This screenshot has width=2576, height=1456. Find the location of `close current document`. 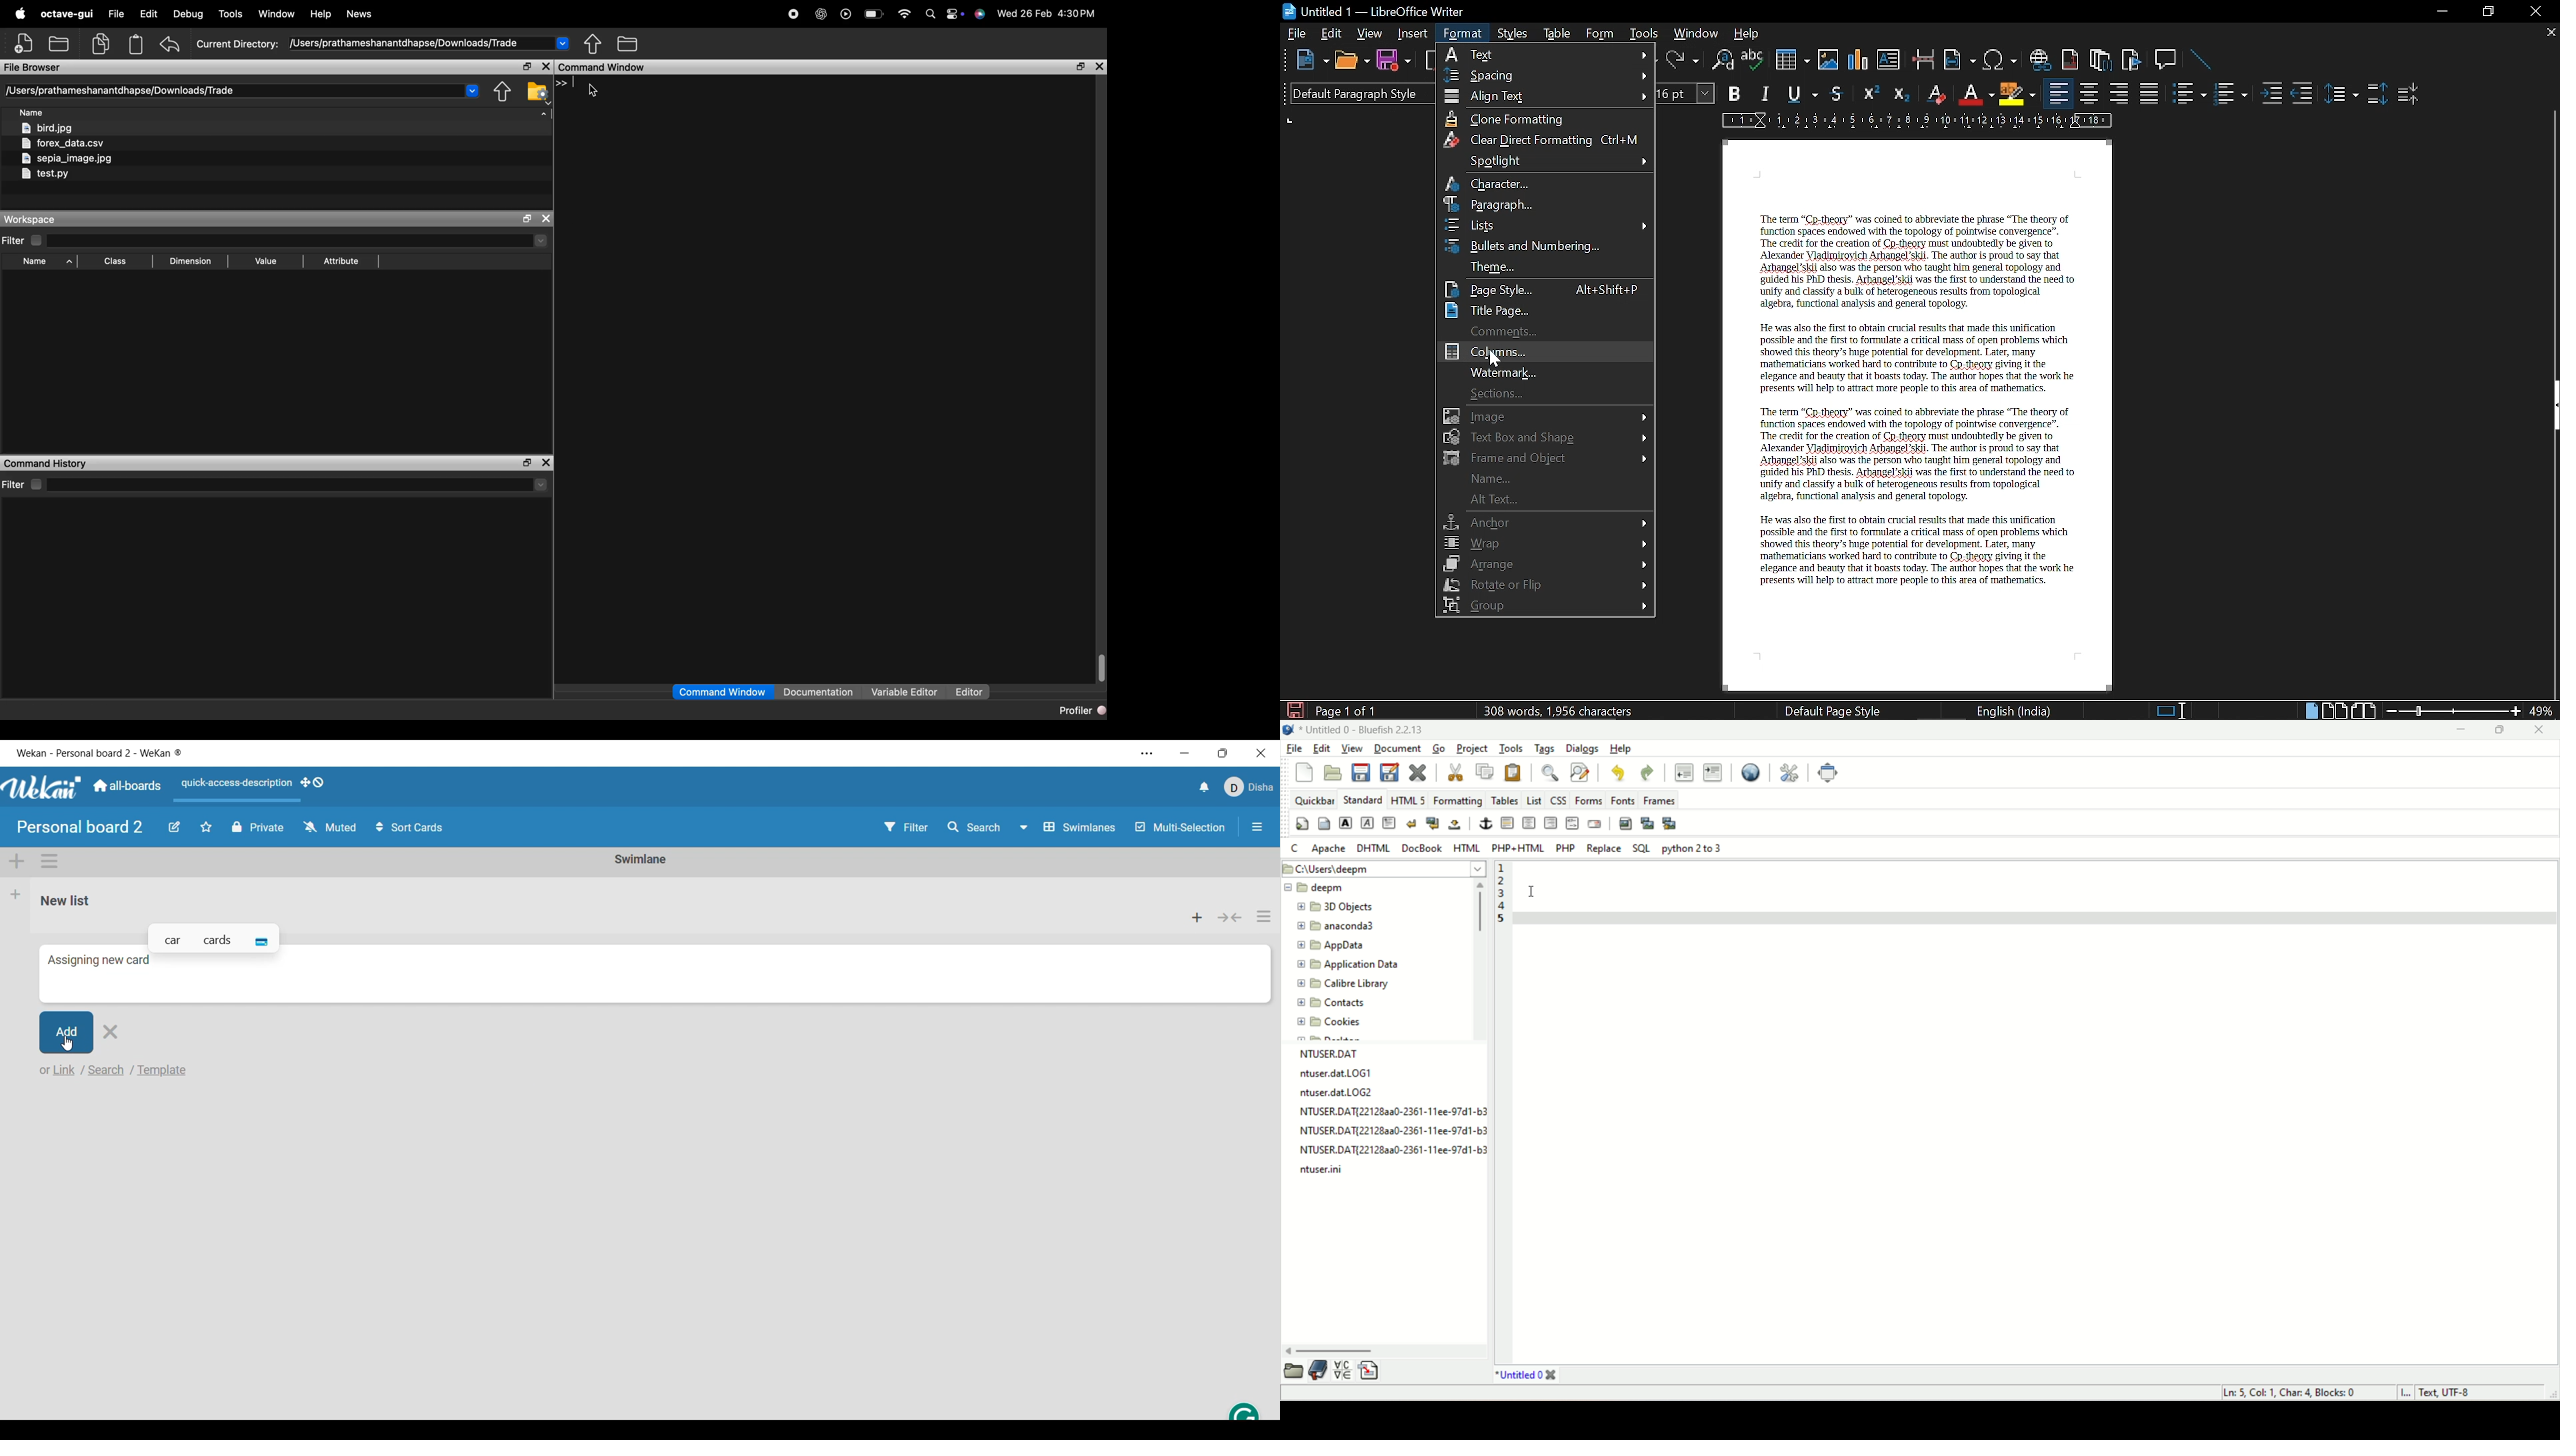

close current document is located at coordinates (1419, 770).